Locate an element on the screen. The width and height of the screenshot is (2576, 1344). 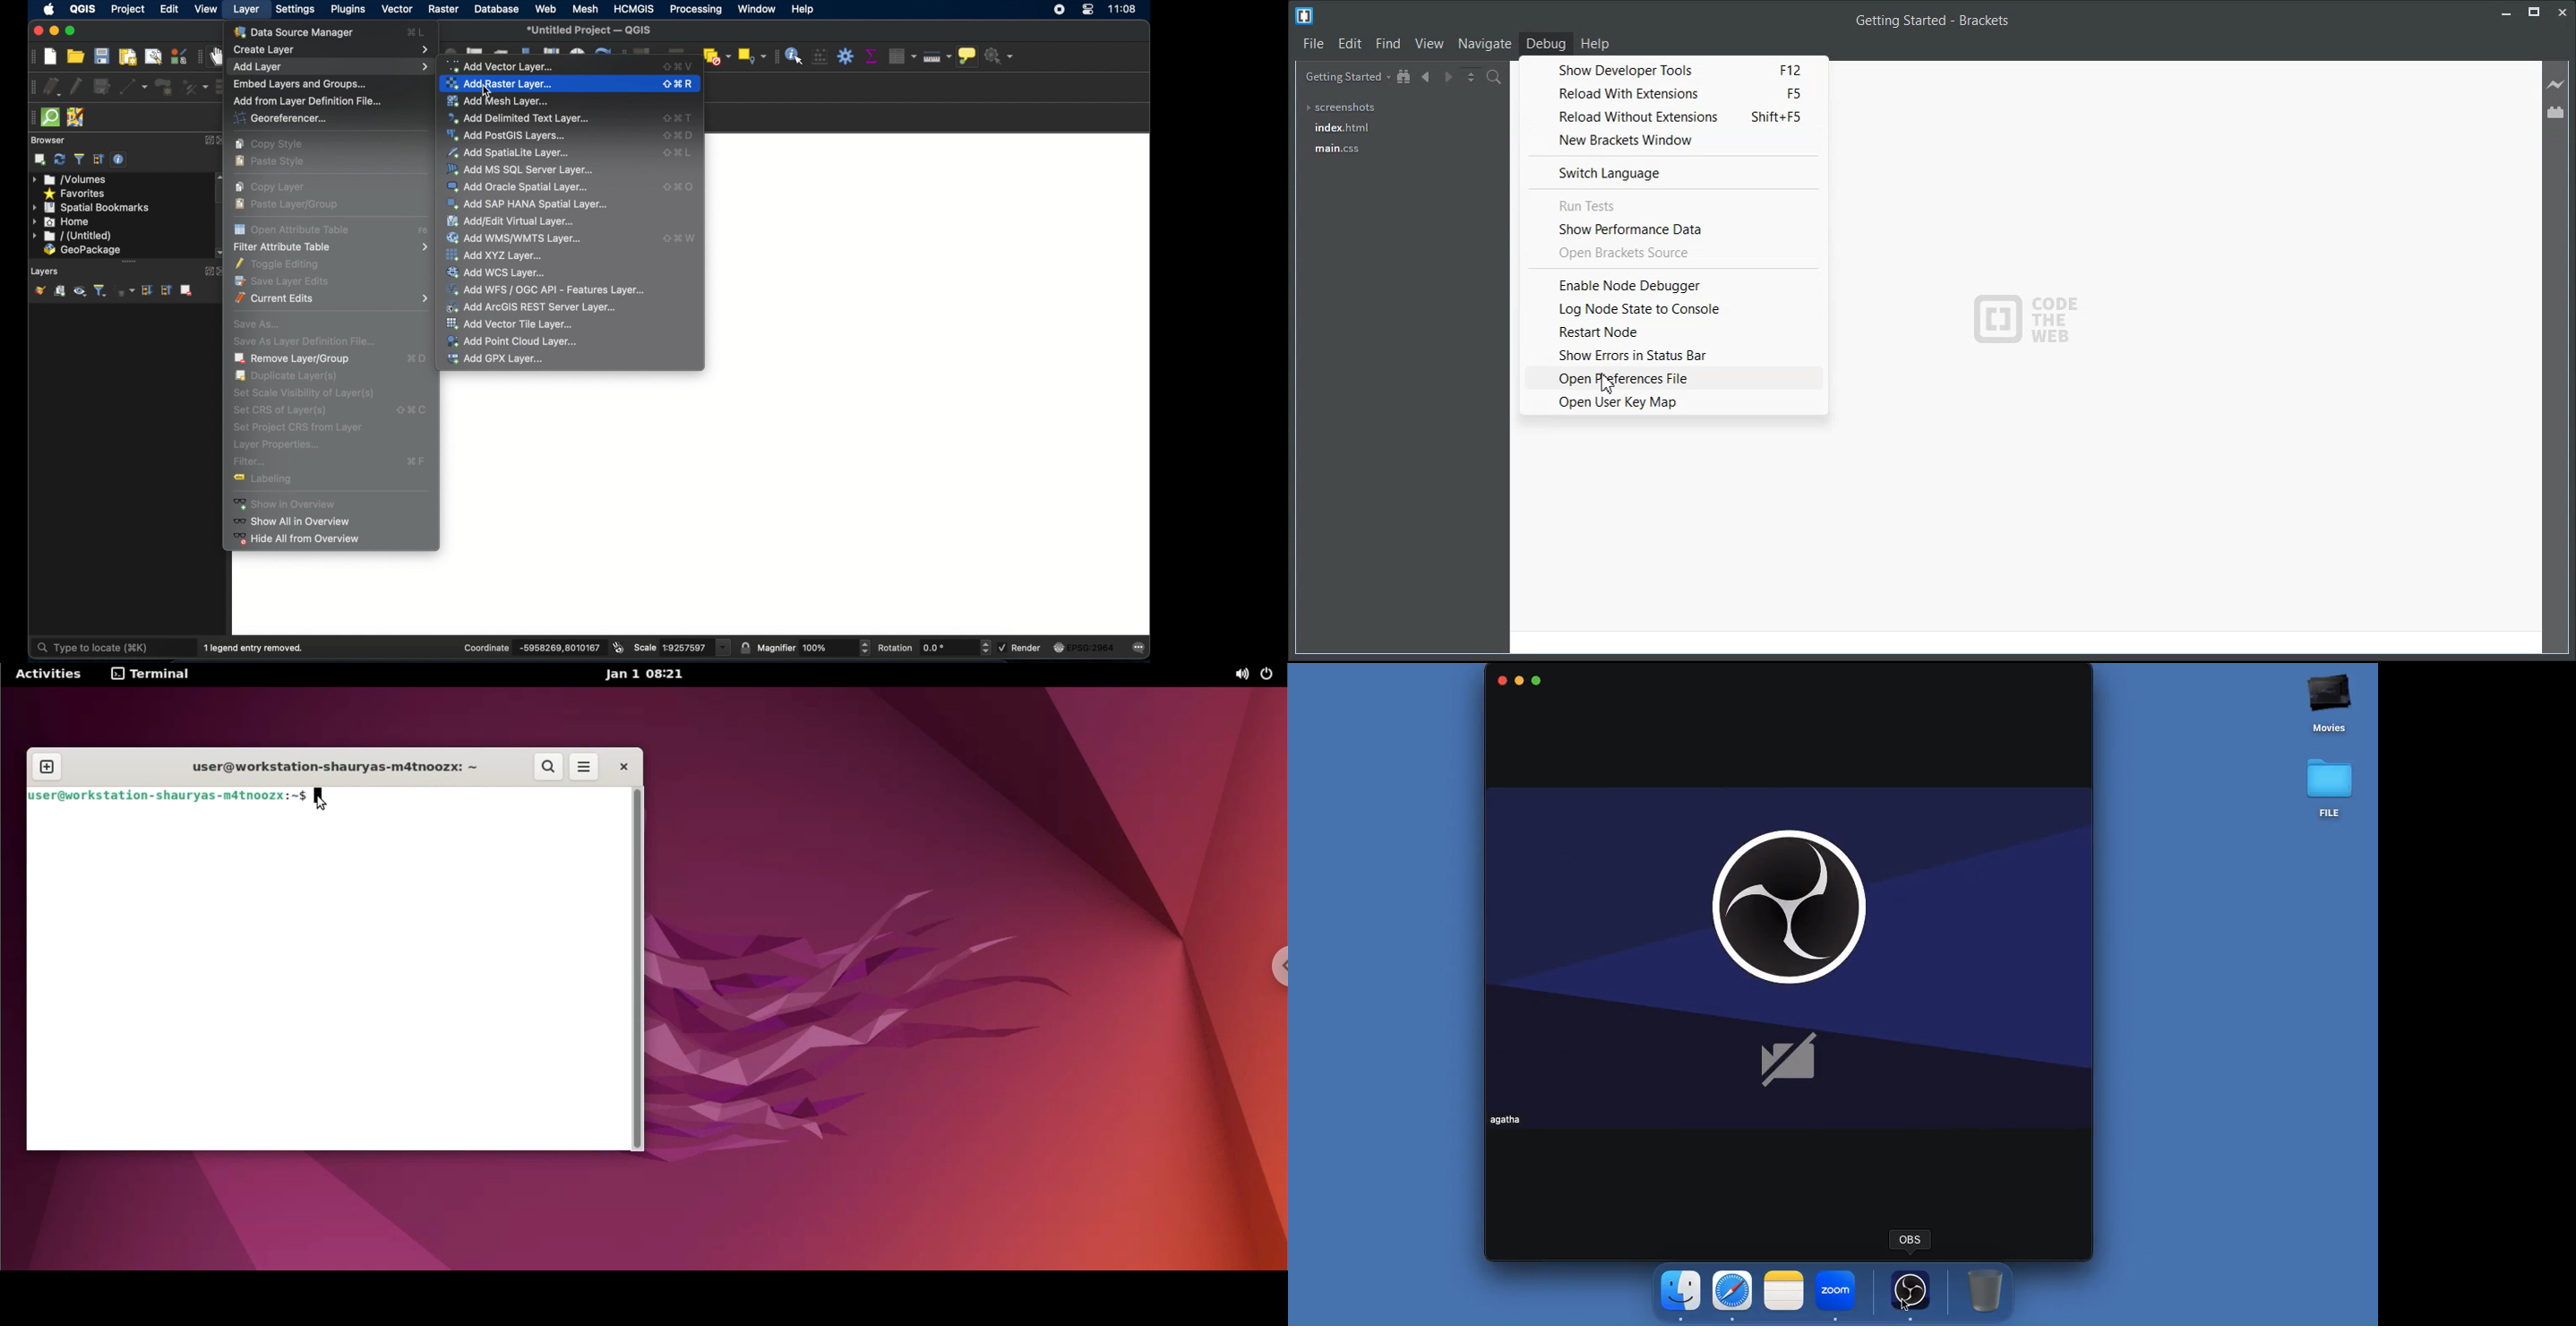
Minimize is located at coordinates (1520, 682).